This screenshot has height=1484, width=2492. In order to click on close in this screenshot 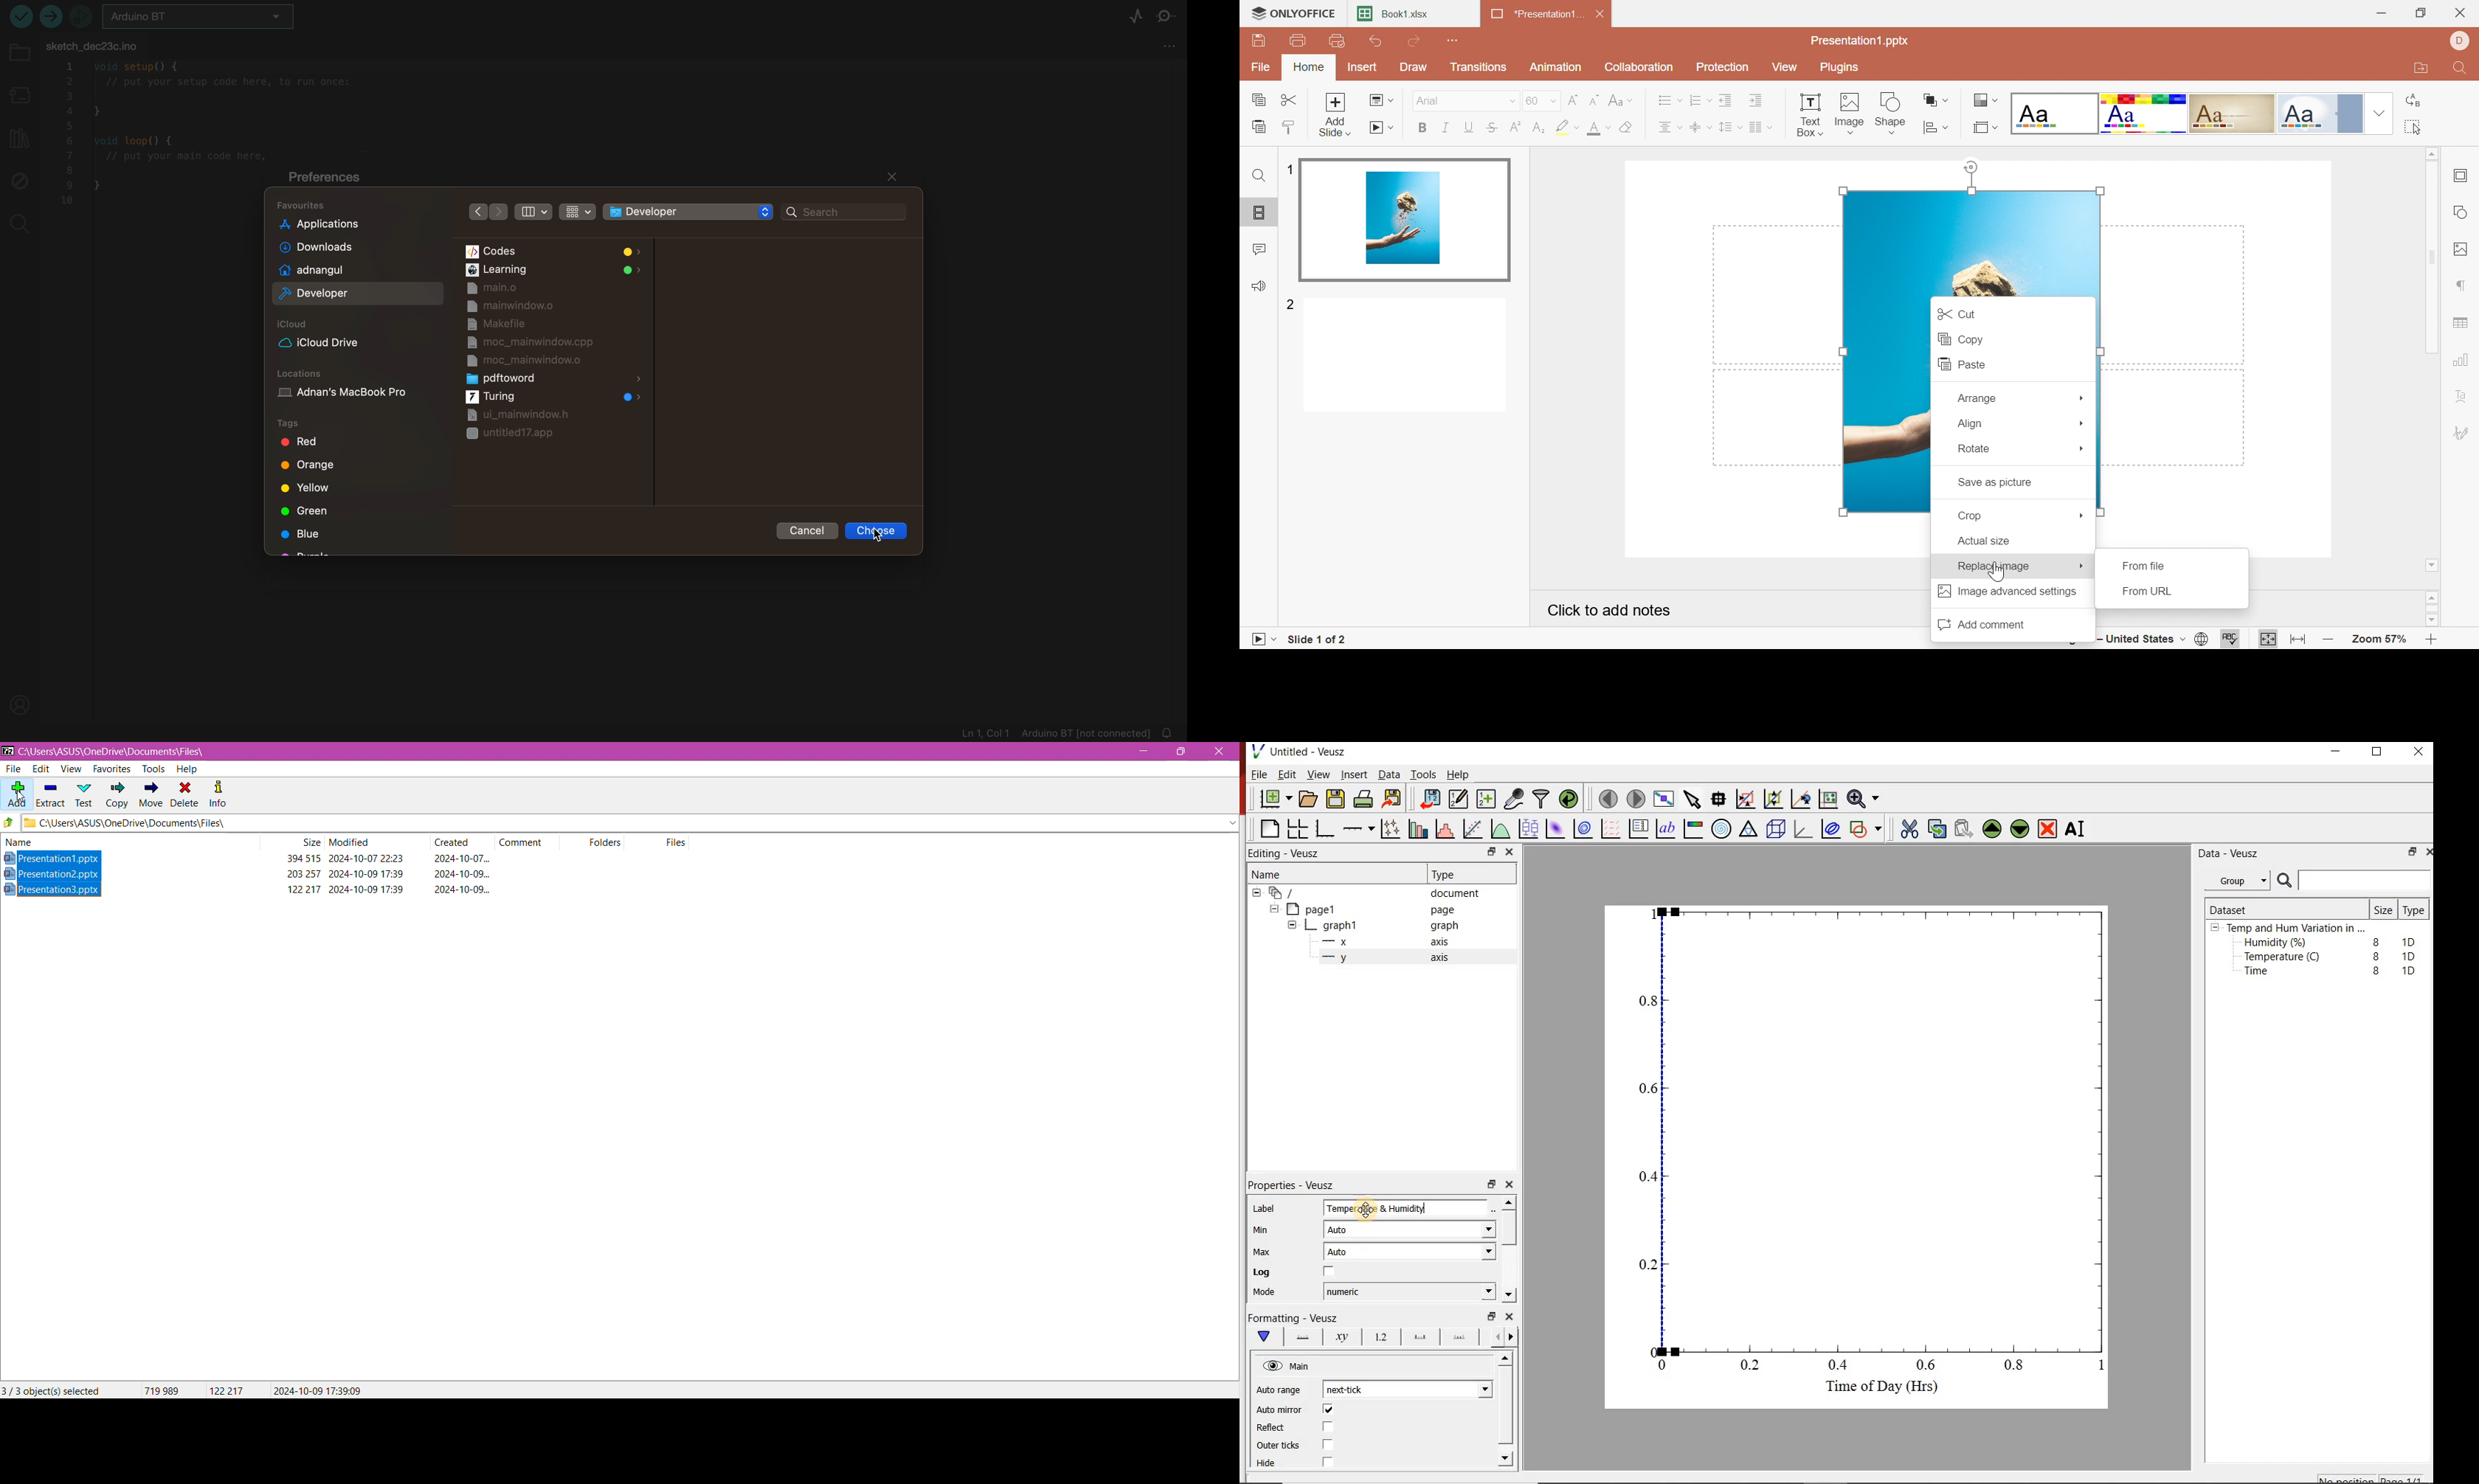, I will do `click(2427, 851)`.